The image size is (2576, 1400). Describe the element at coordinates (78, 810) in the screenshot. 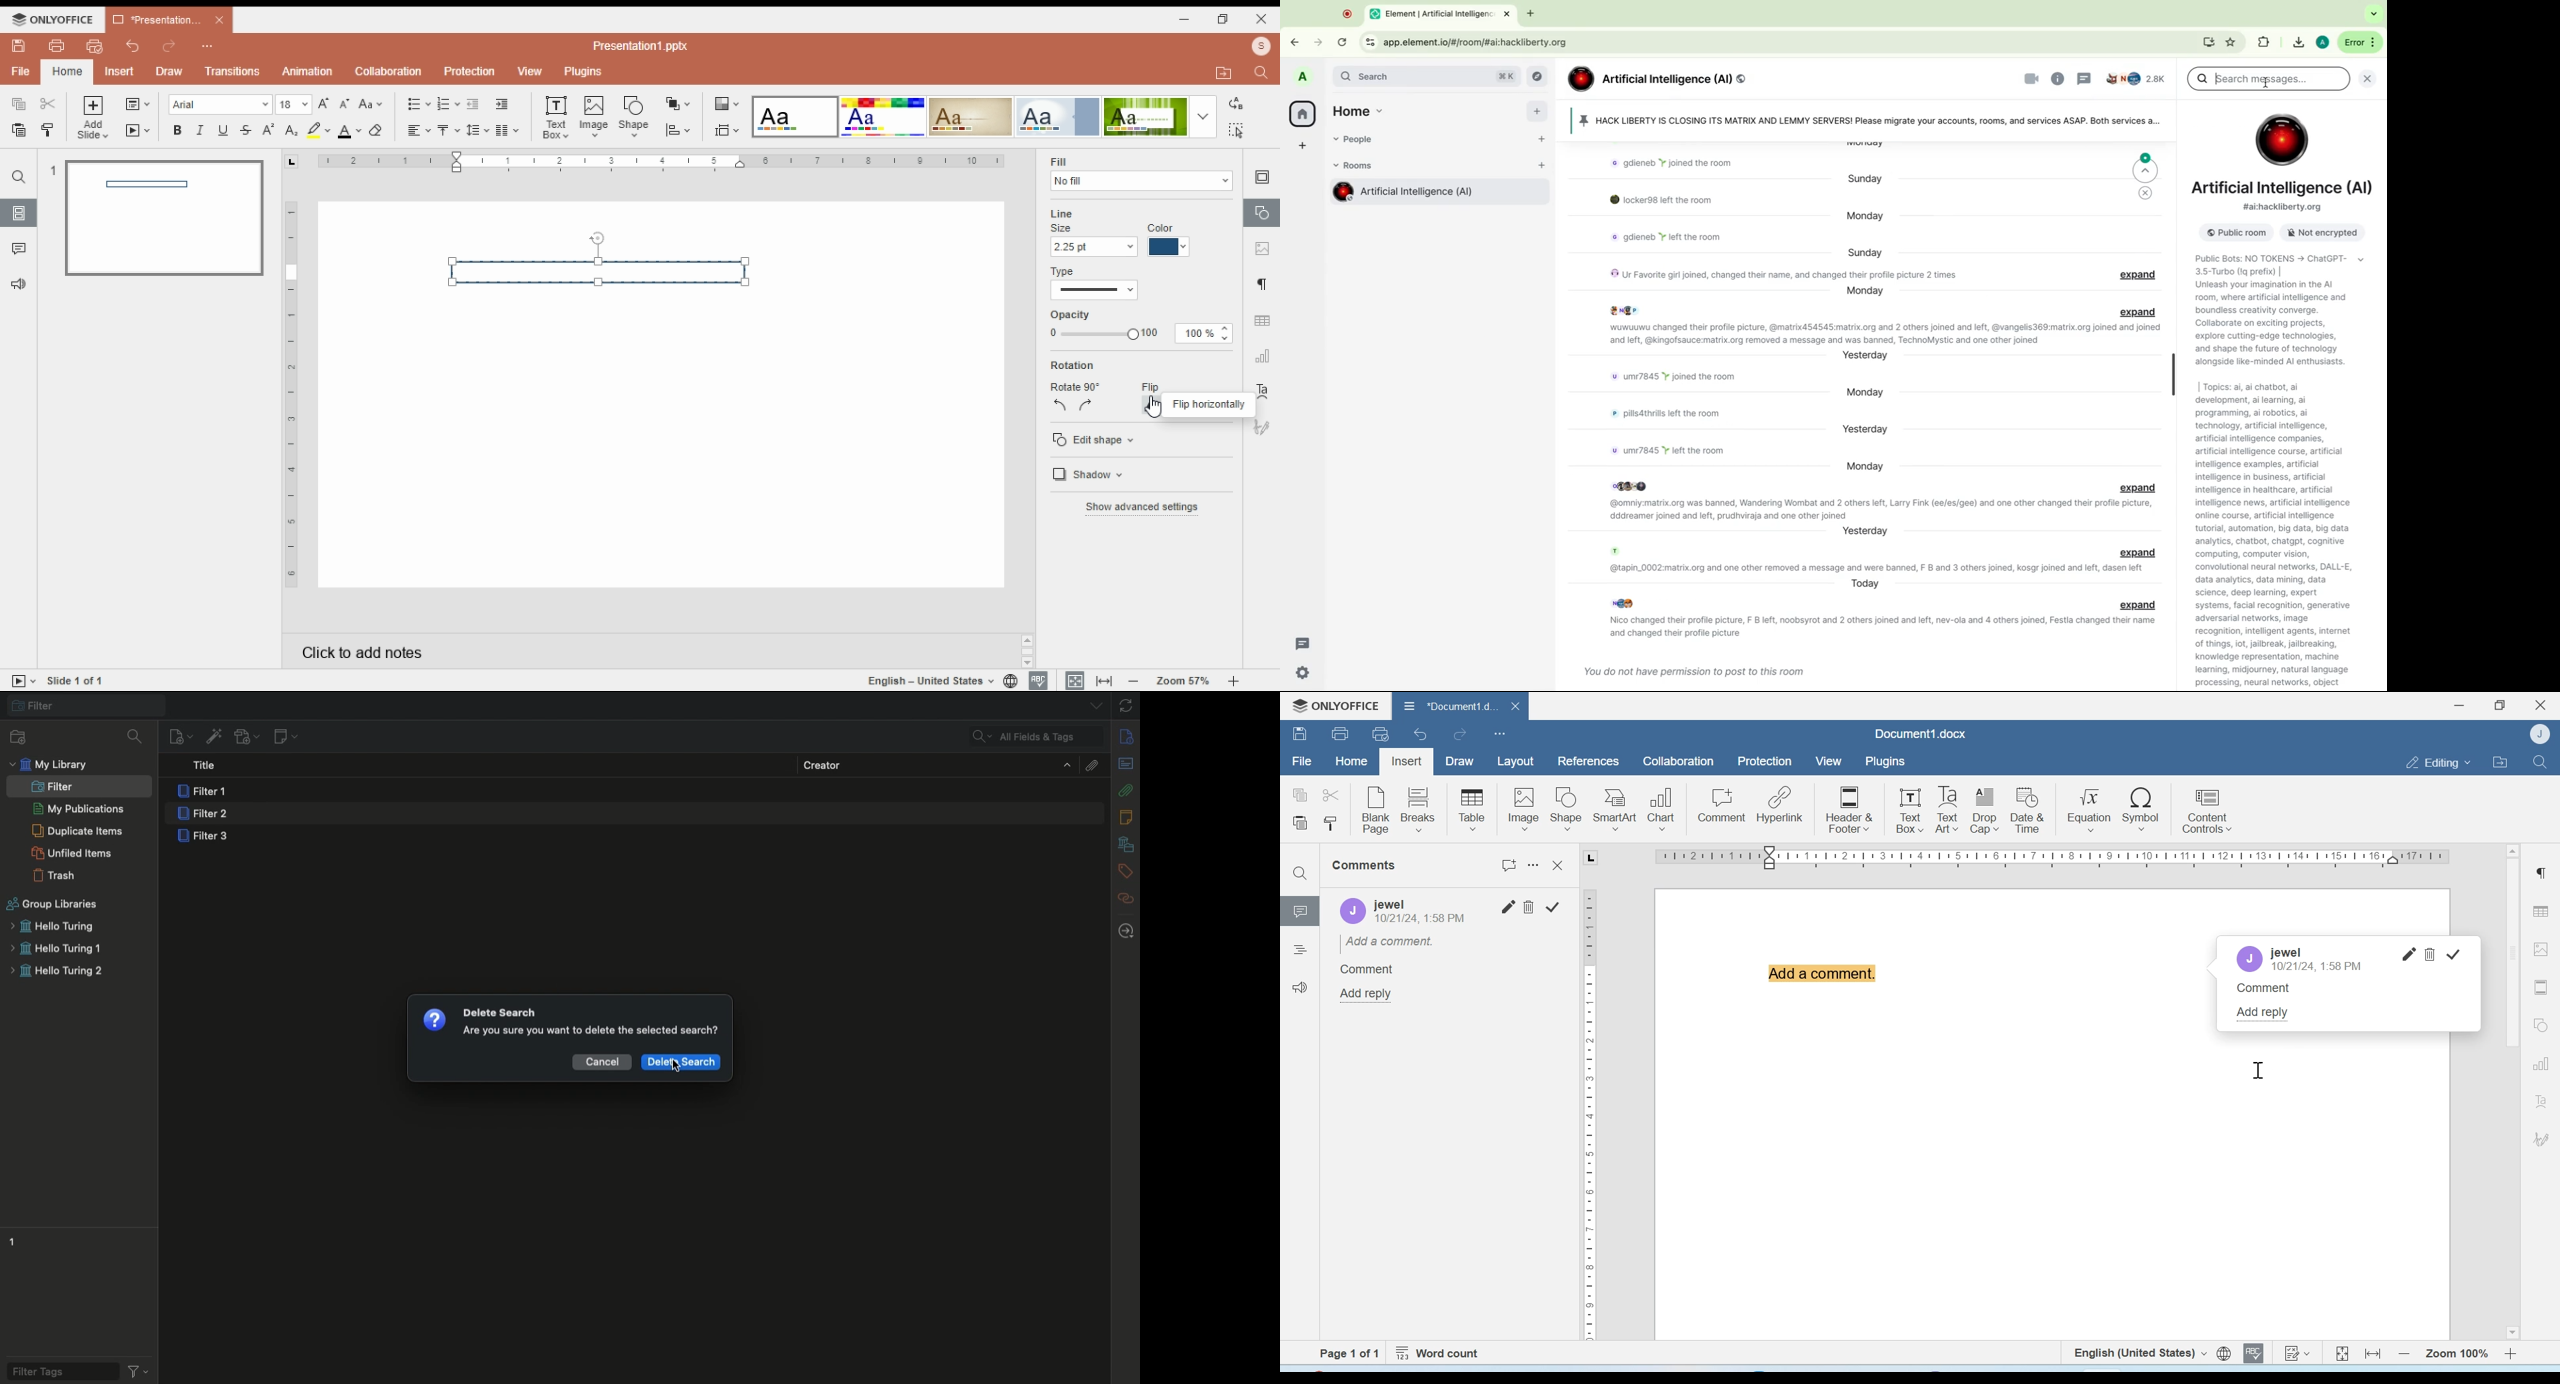

I see `My publications` at that location.